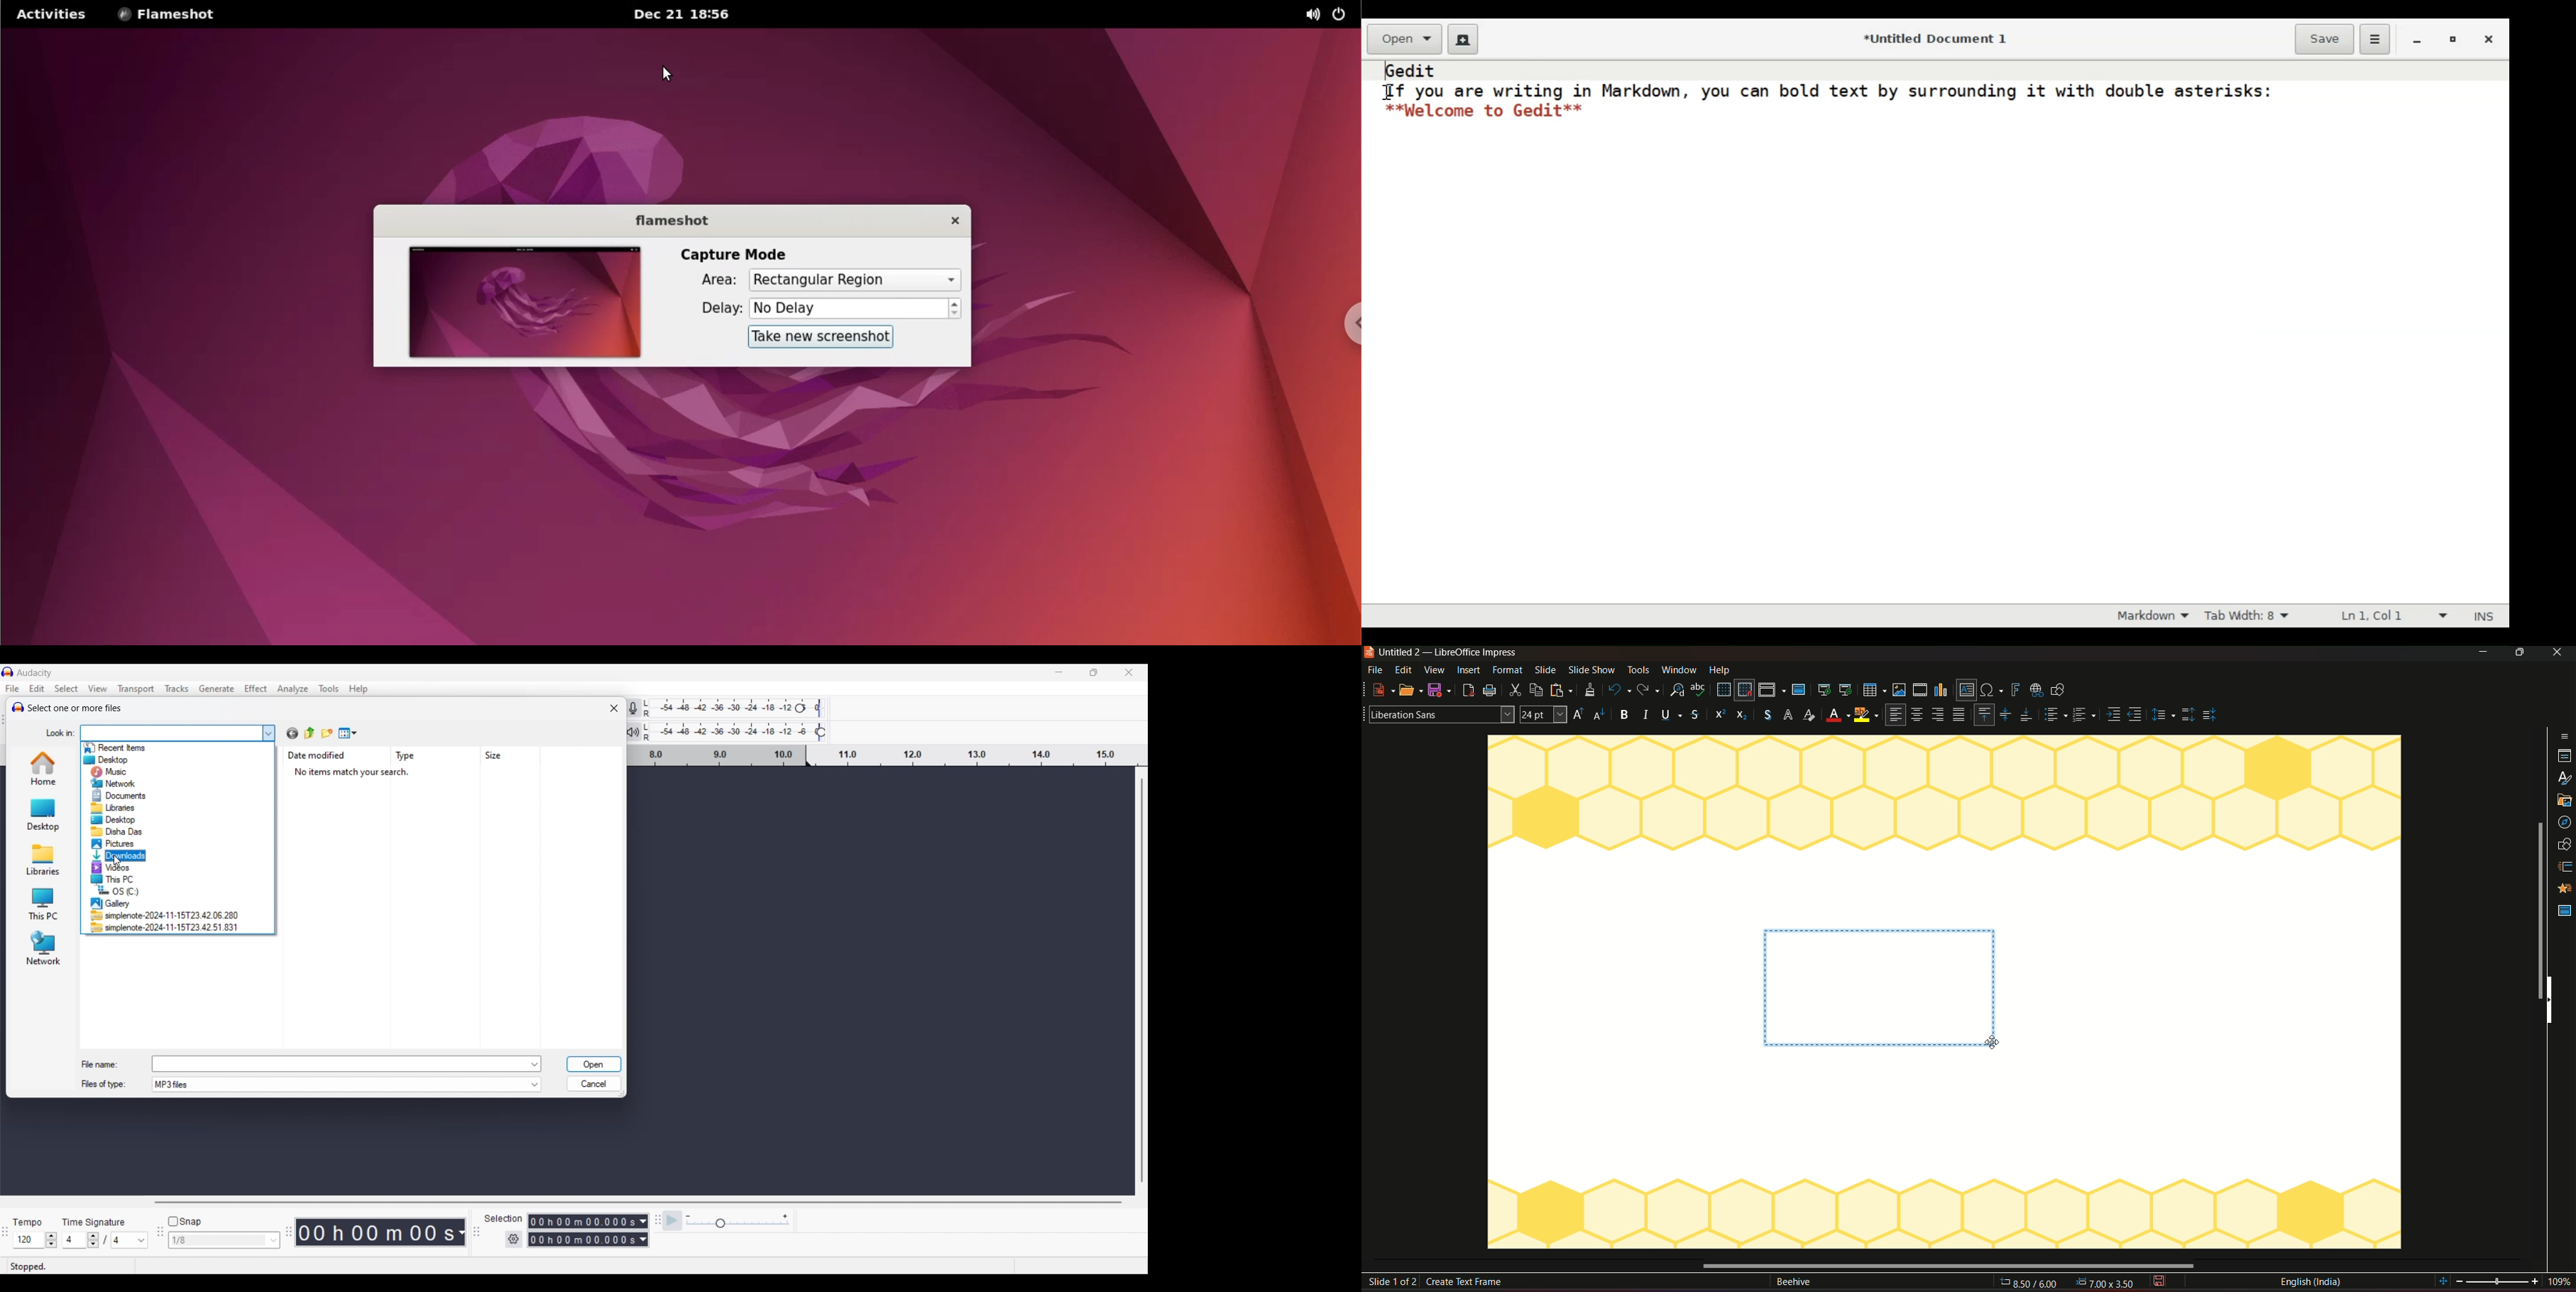 Image resolution: width=2576 pixels, height=1316 pixels. I want to click on Pictures, so click(115, 842).